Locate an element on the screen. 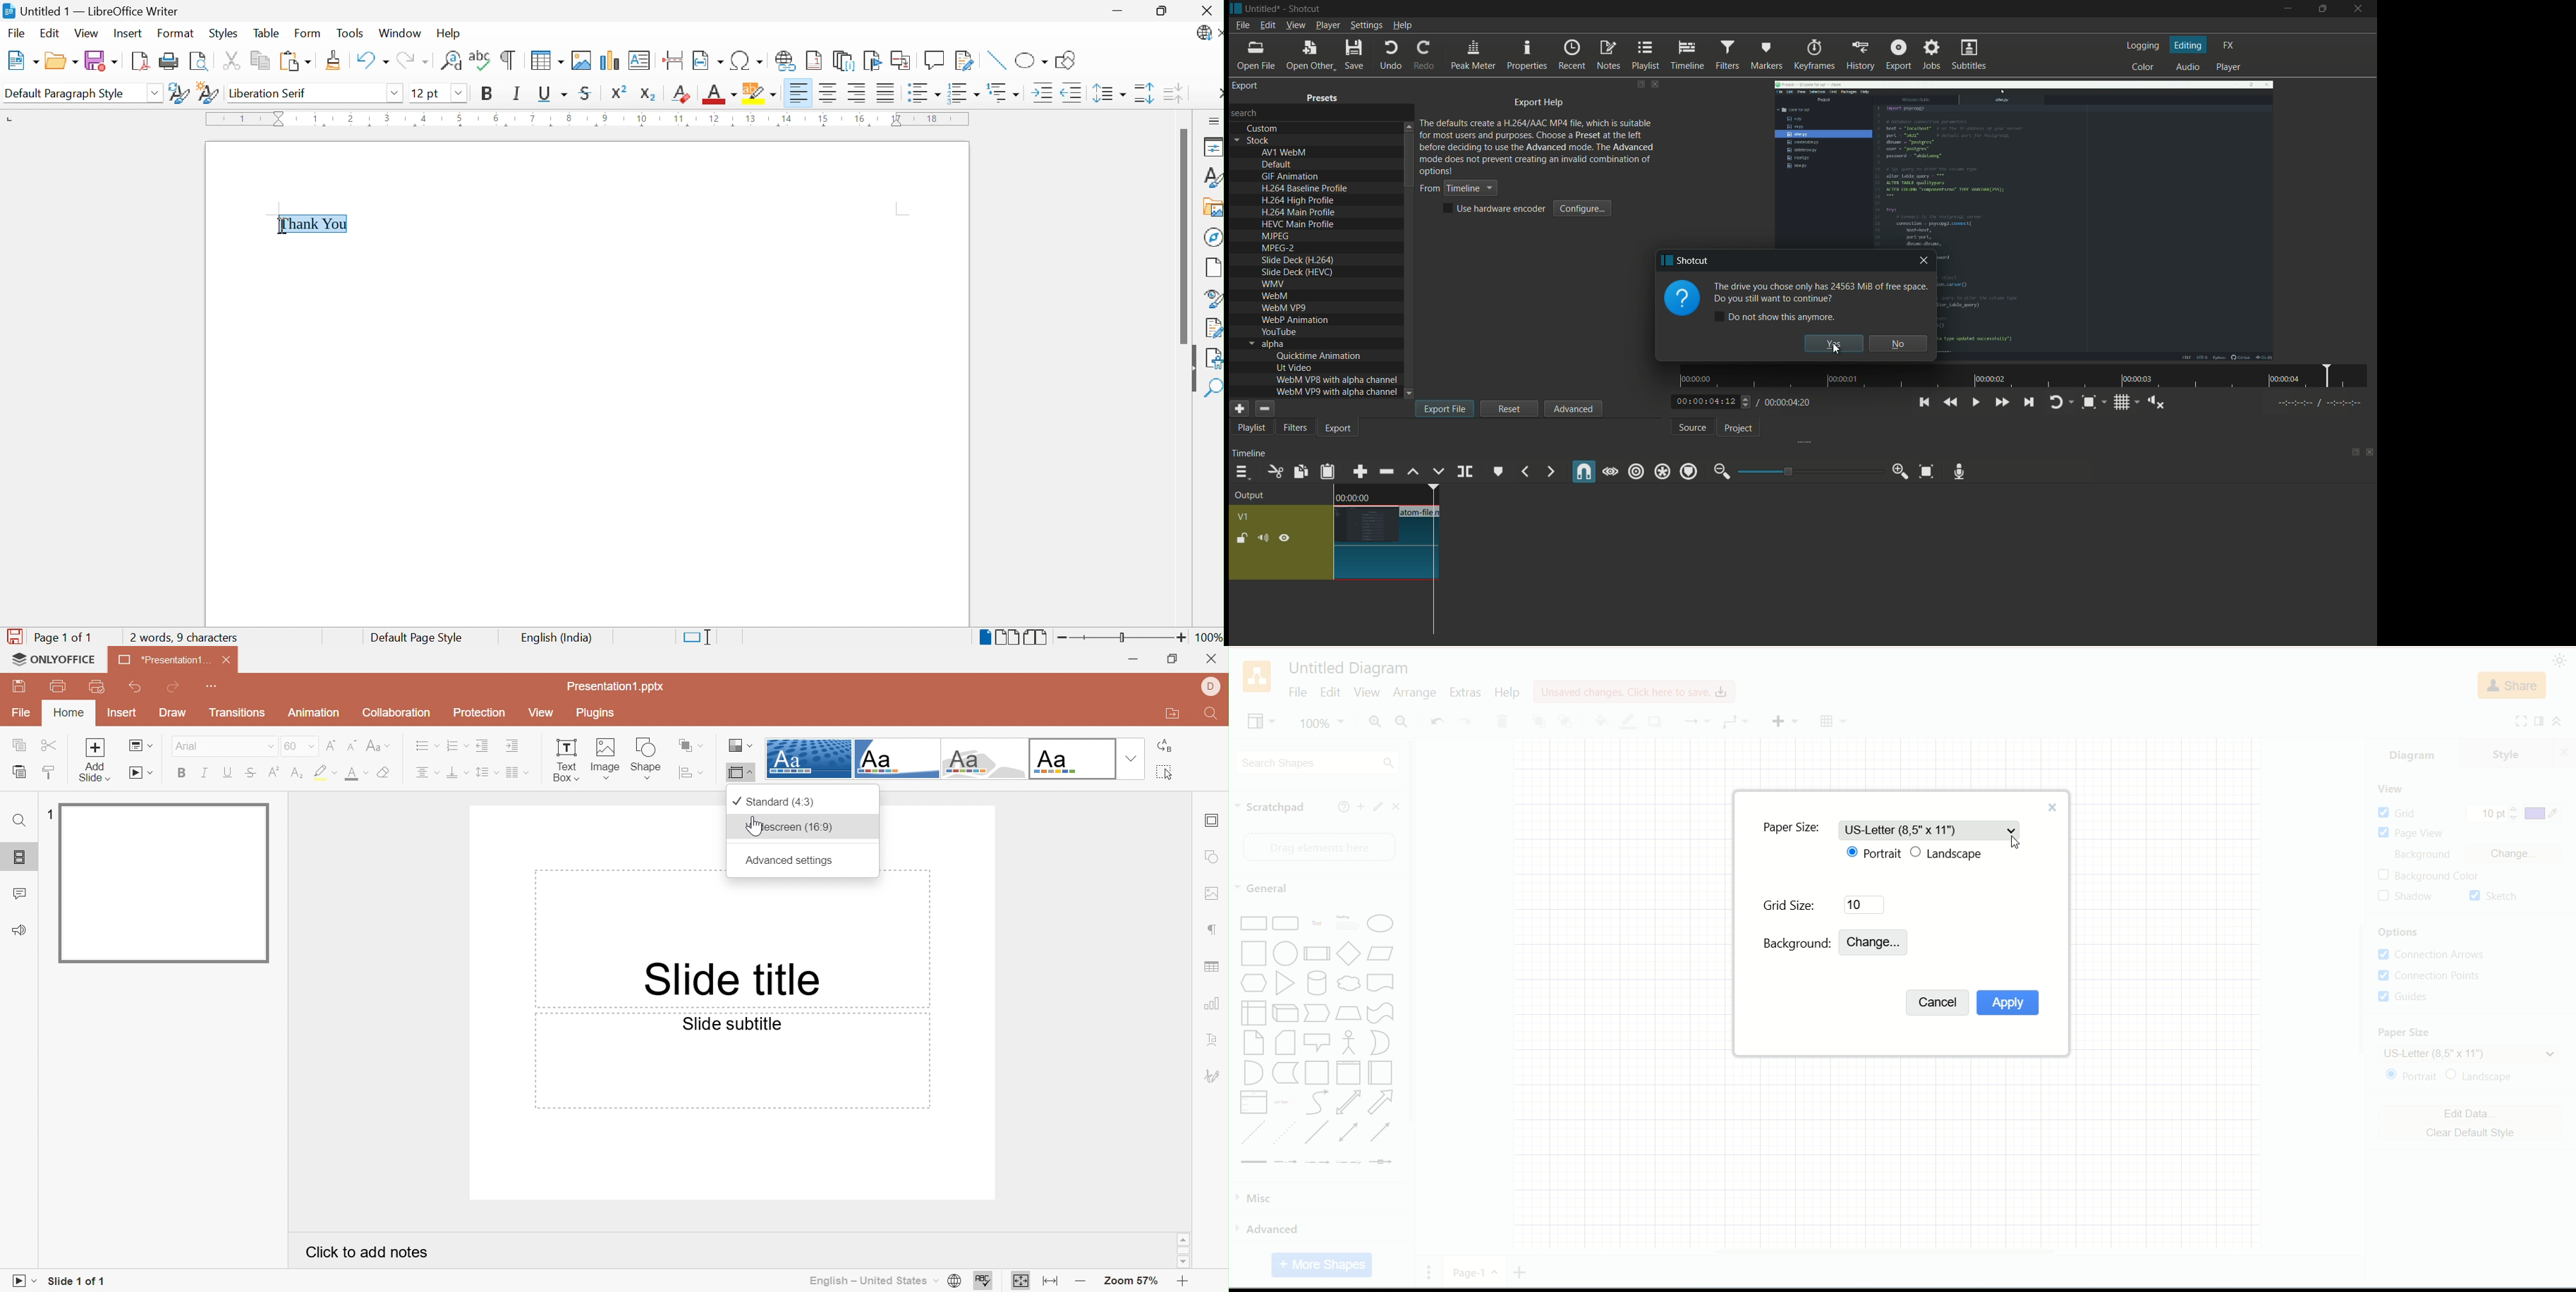 This screenshot has height=1316, width=2576. Format is located at coordinates (177, 34).